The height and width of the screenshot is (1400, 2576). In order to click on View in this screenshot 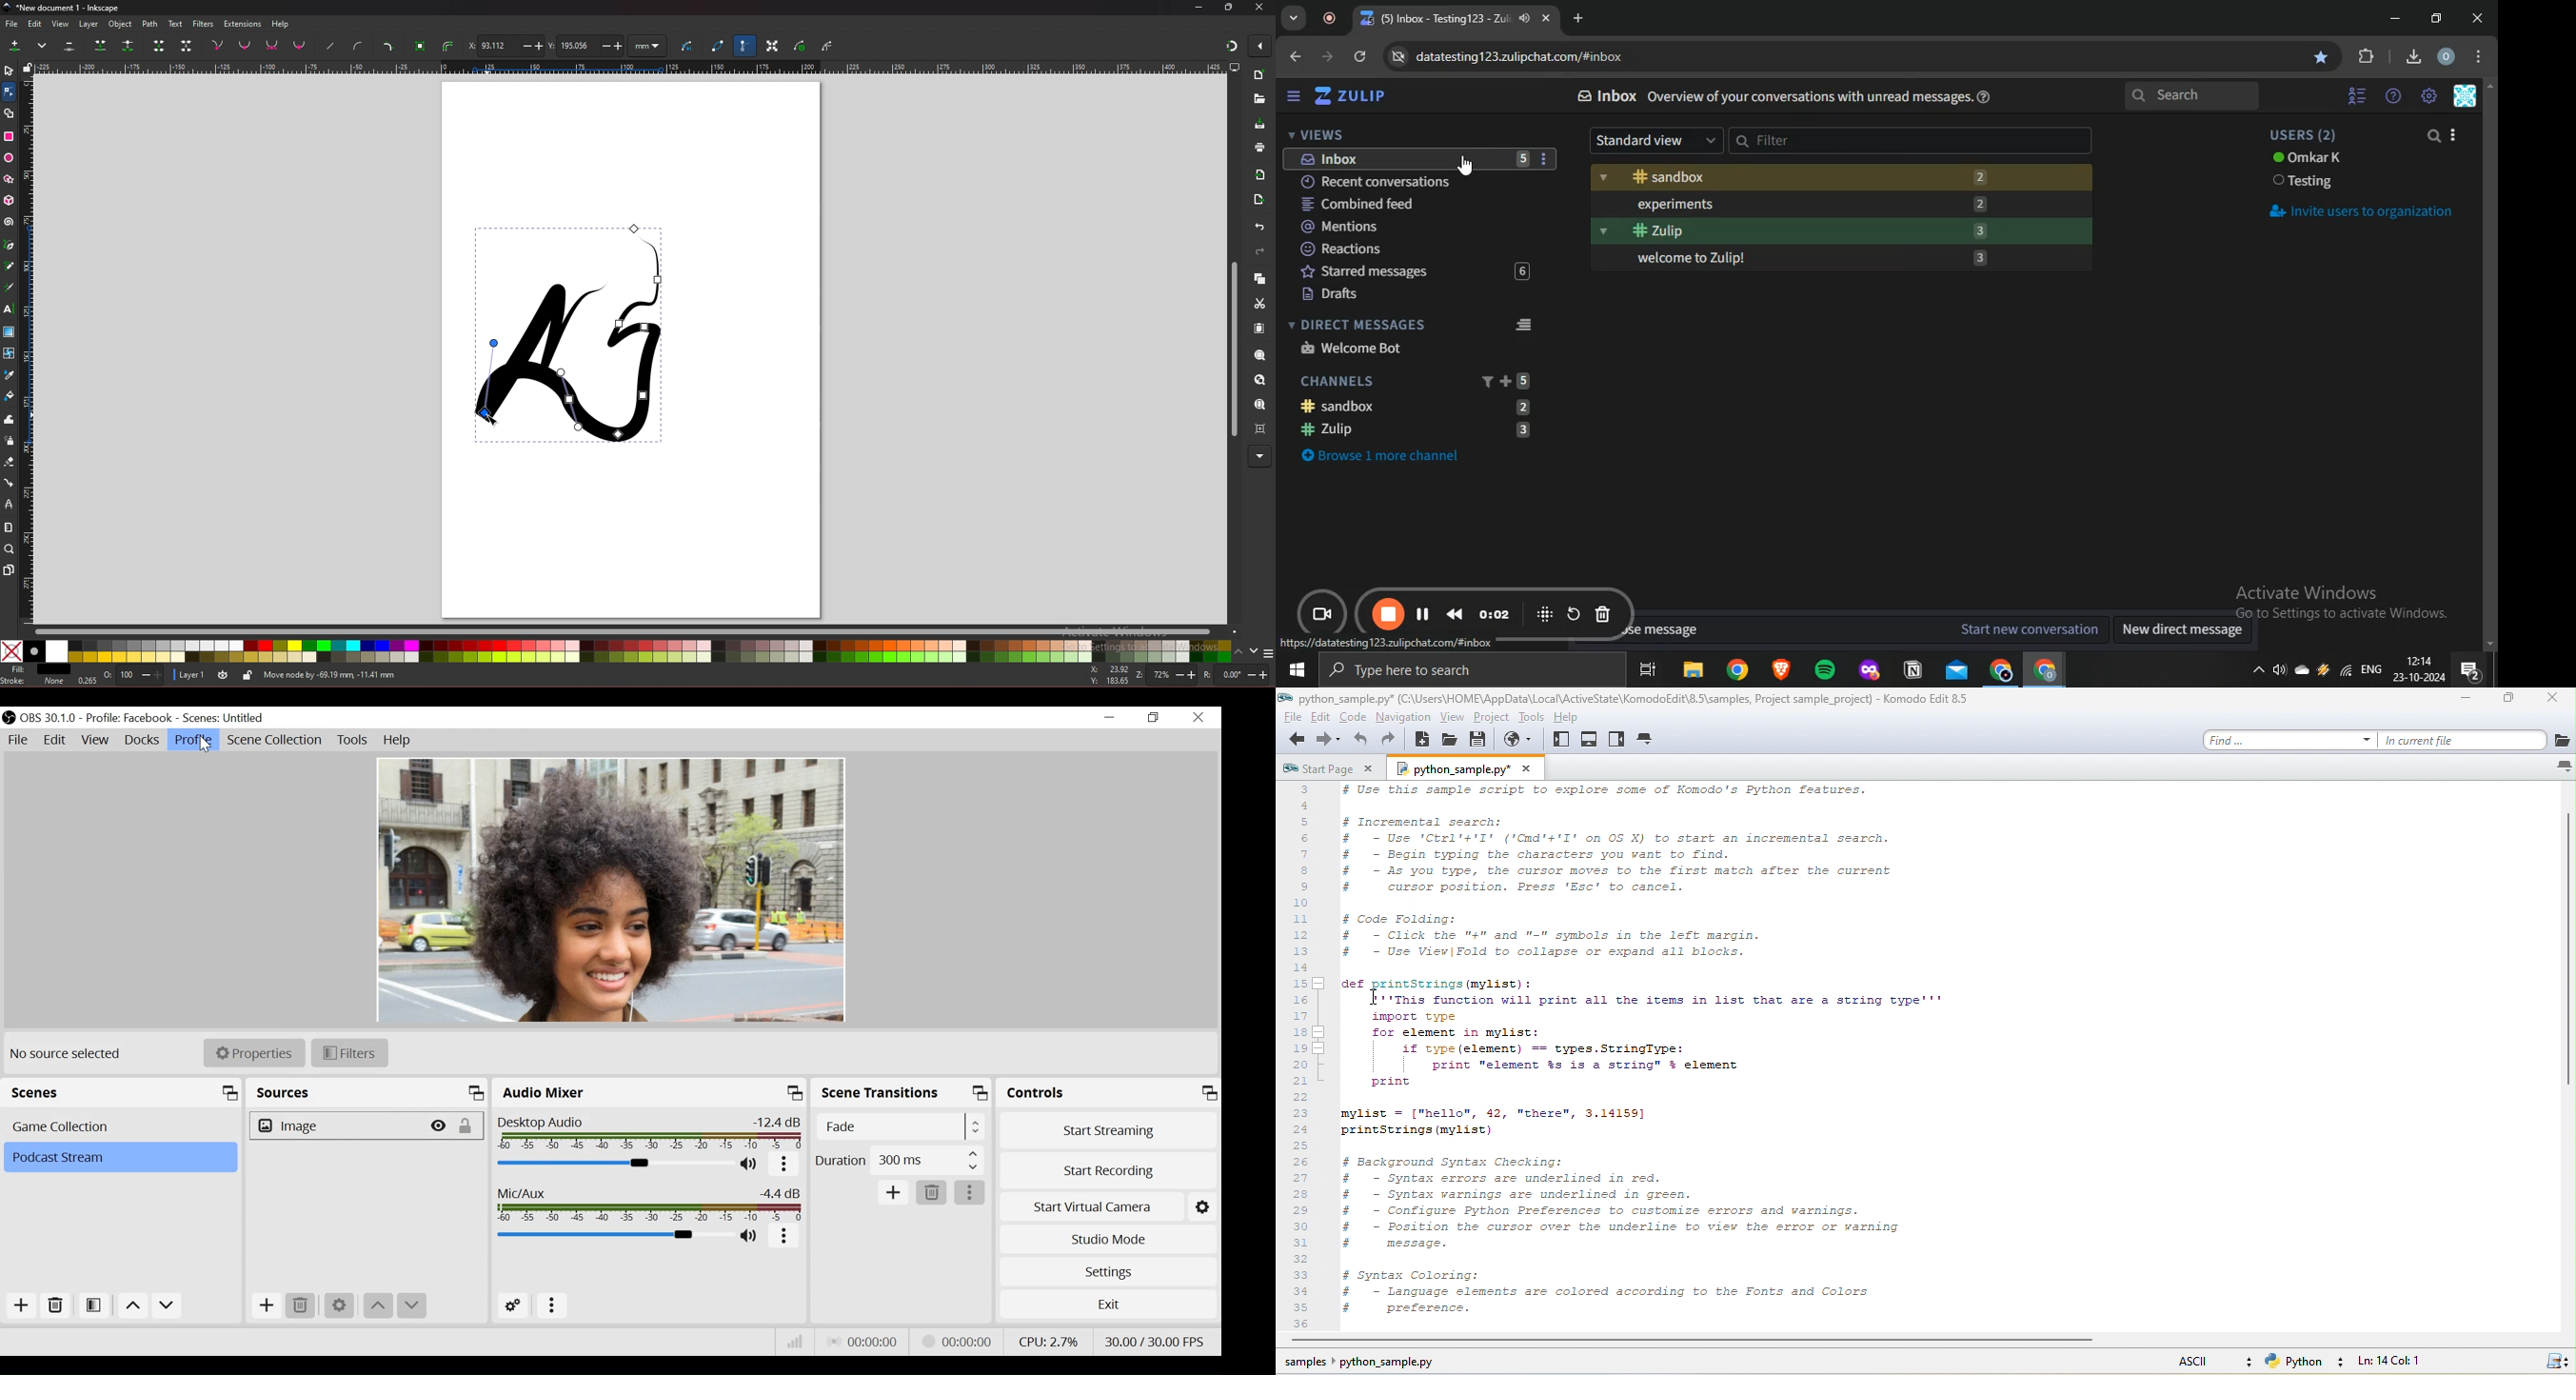, I will do `click(98, 740)`.